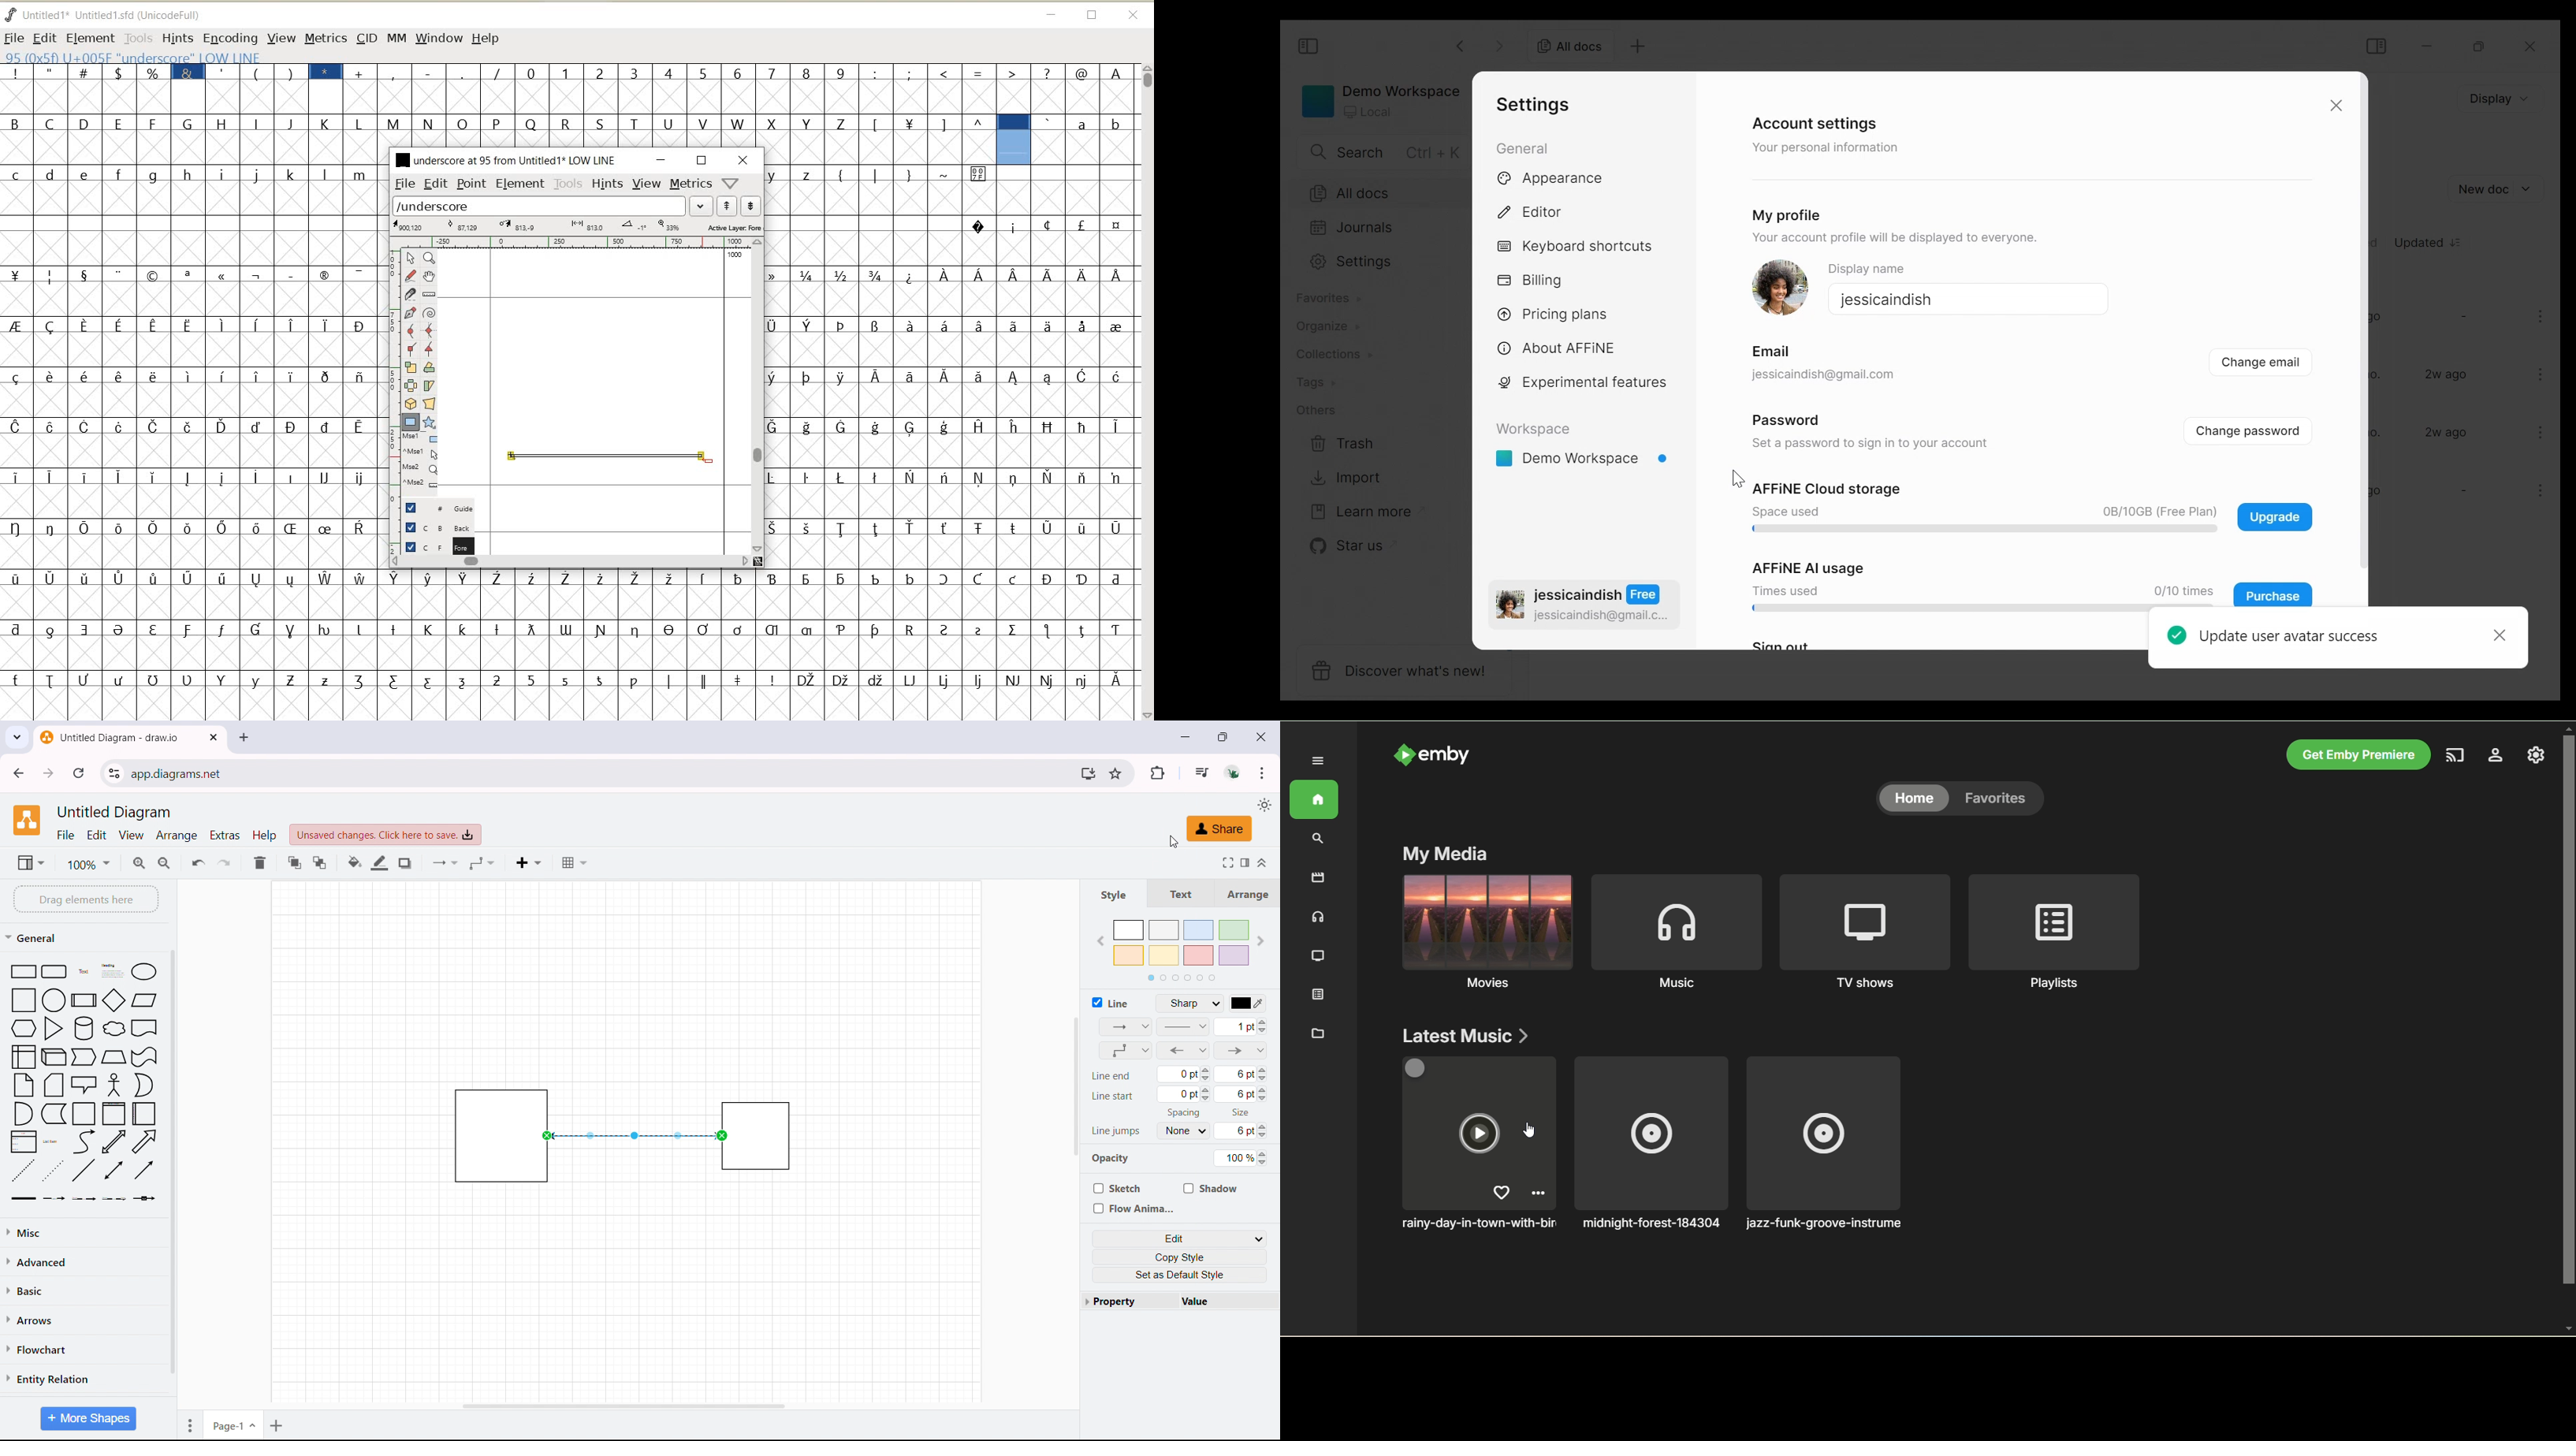  Describe the element at coordinates (1178, 1113) in the screenshot. I see `Spacing` at that location.